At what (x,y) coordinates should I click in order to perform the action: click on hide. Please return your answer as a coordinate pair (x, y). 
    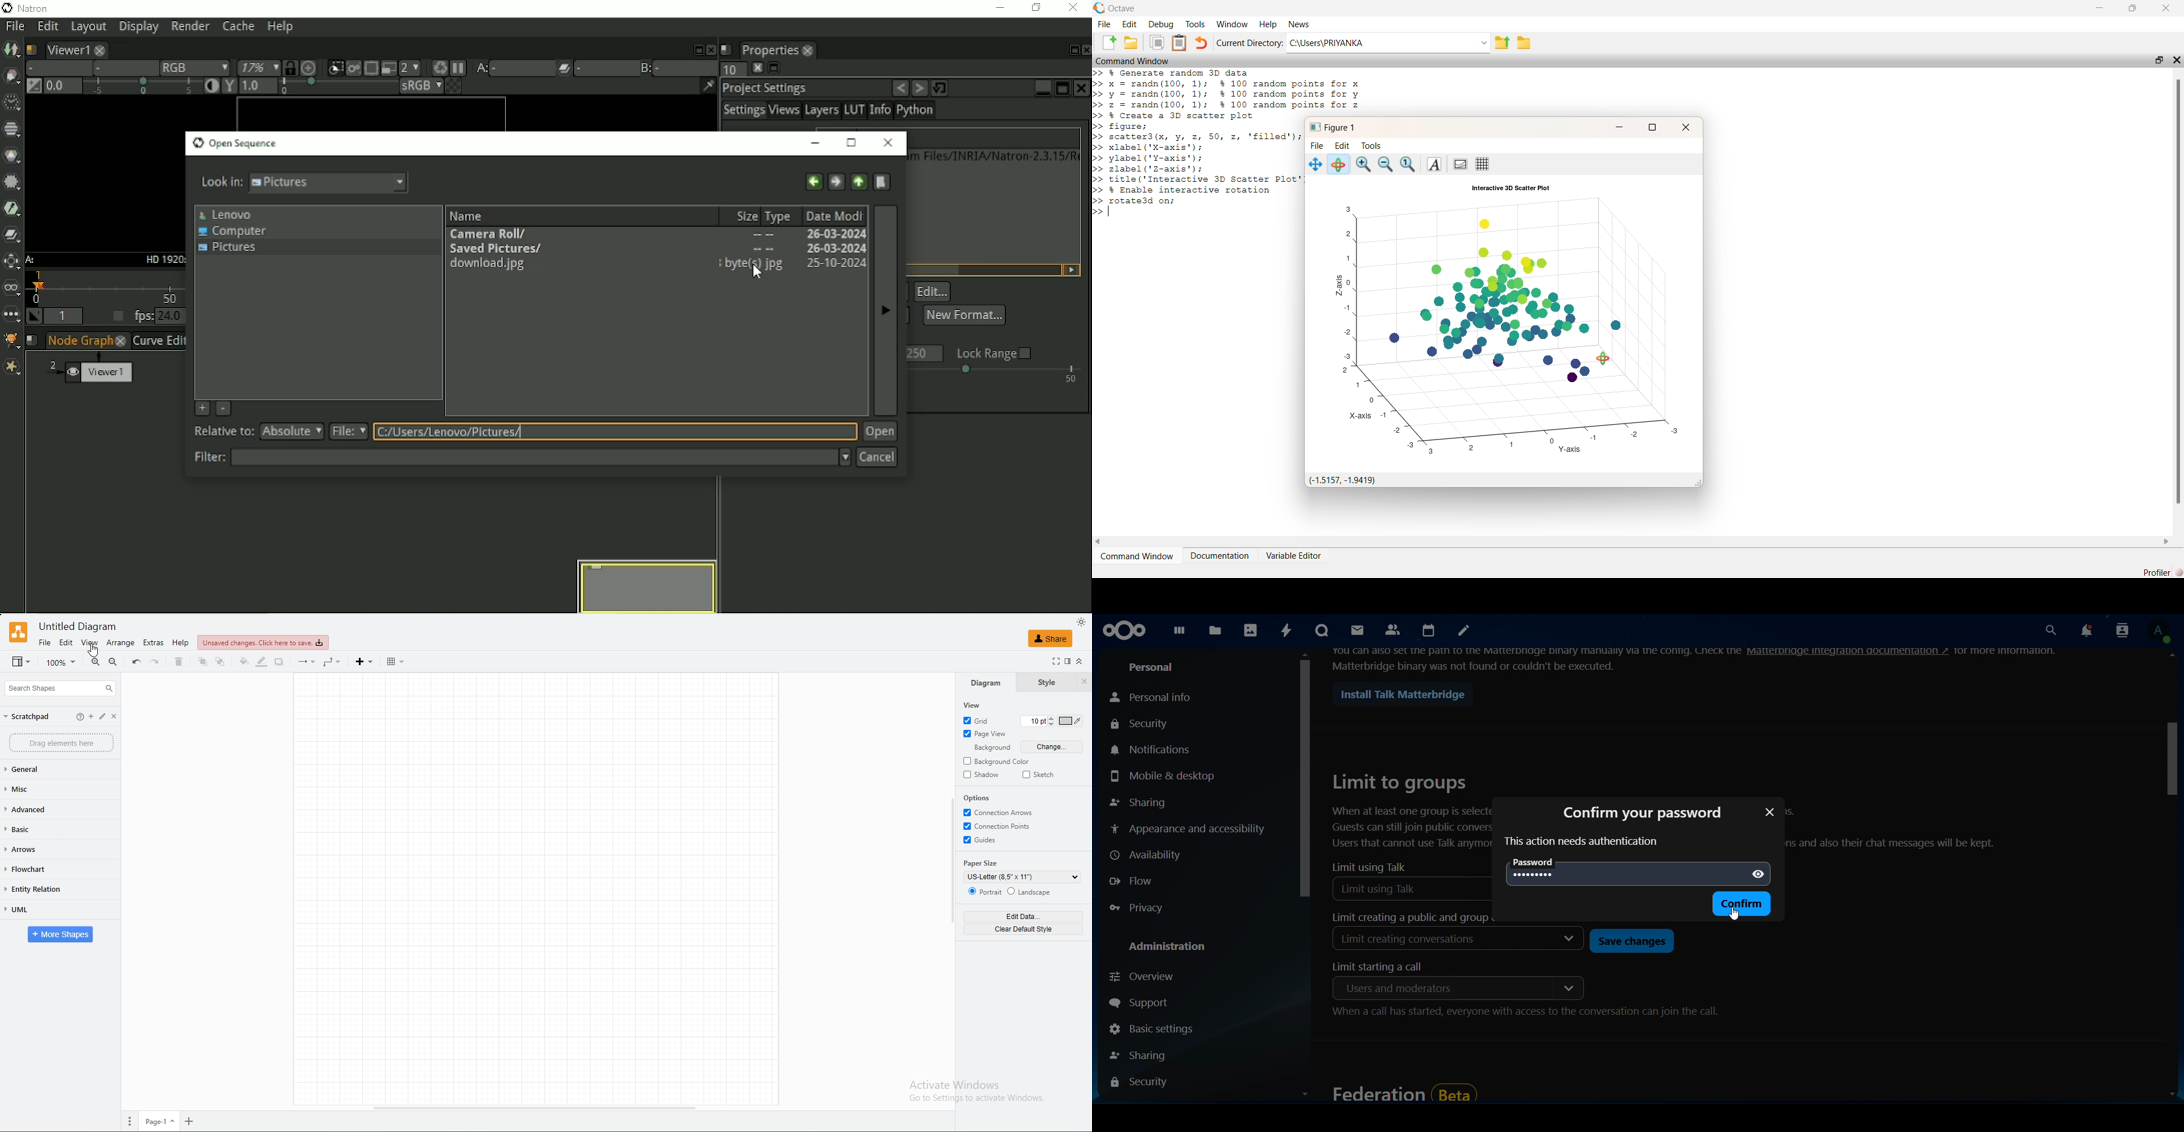
    Looking at the image, I should click on (1085, 683).